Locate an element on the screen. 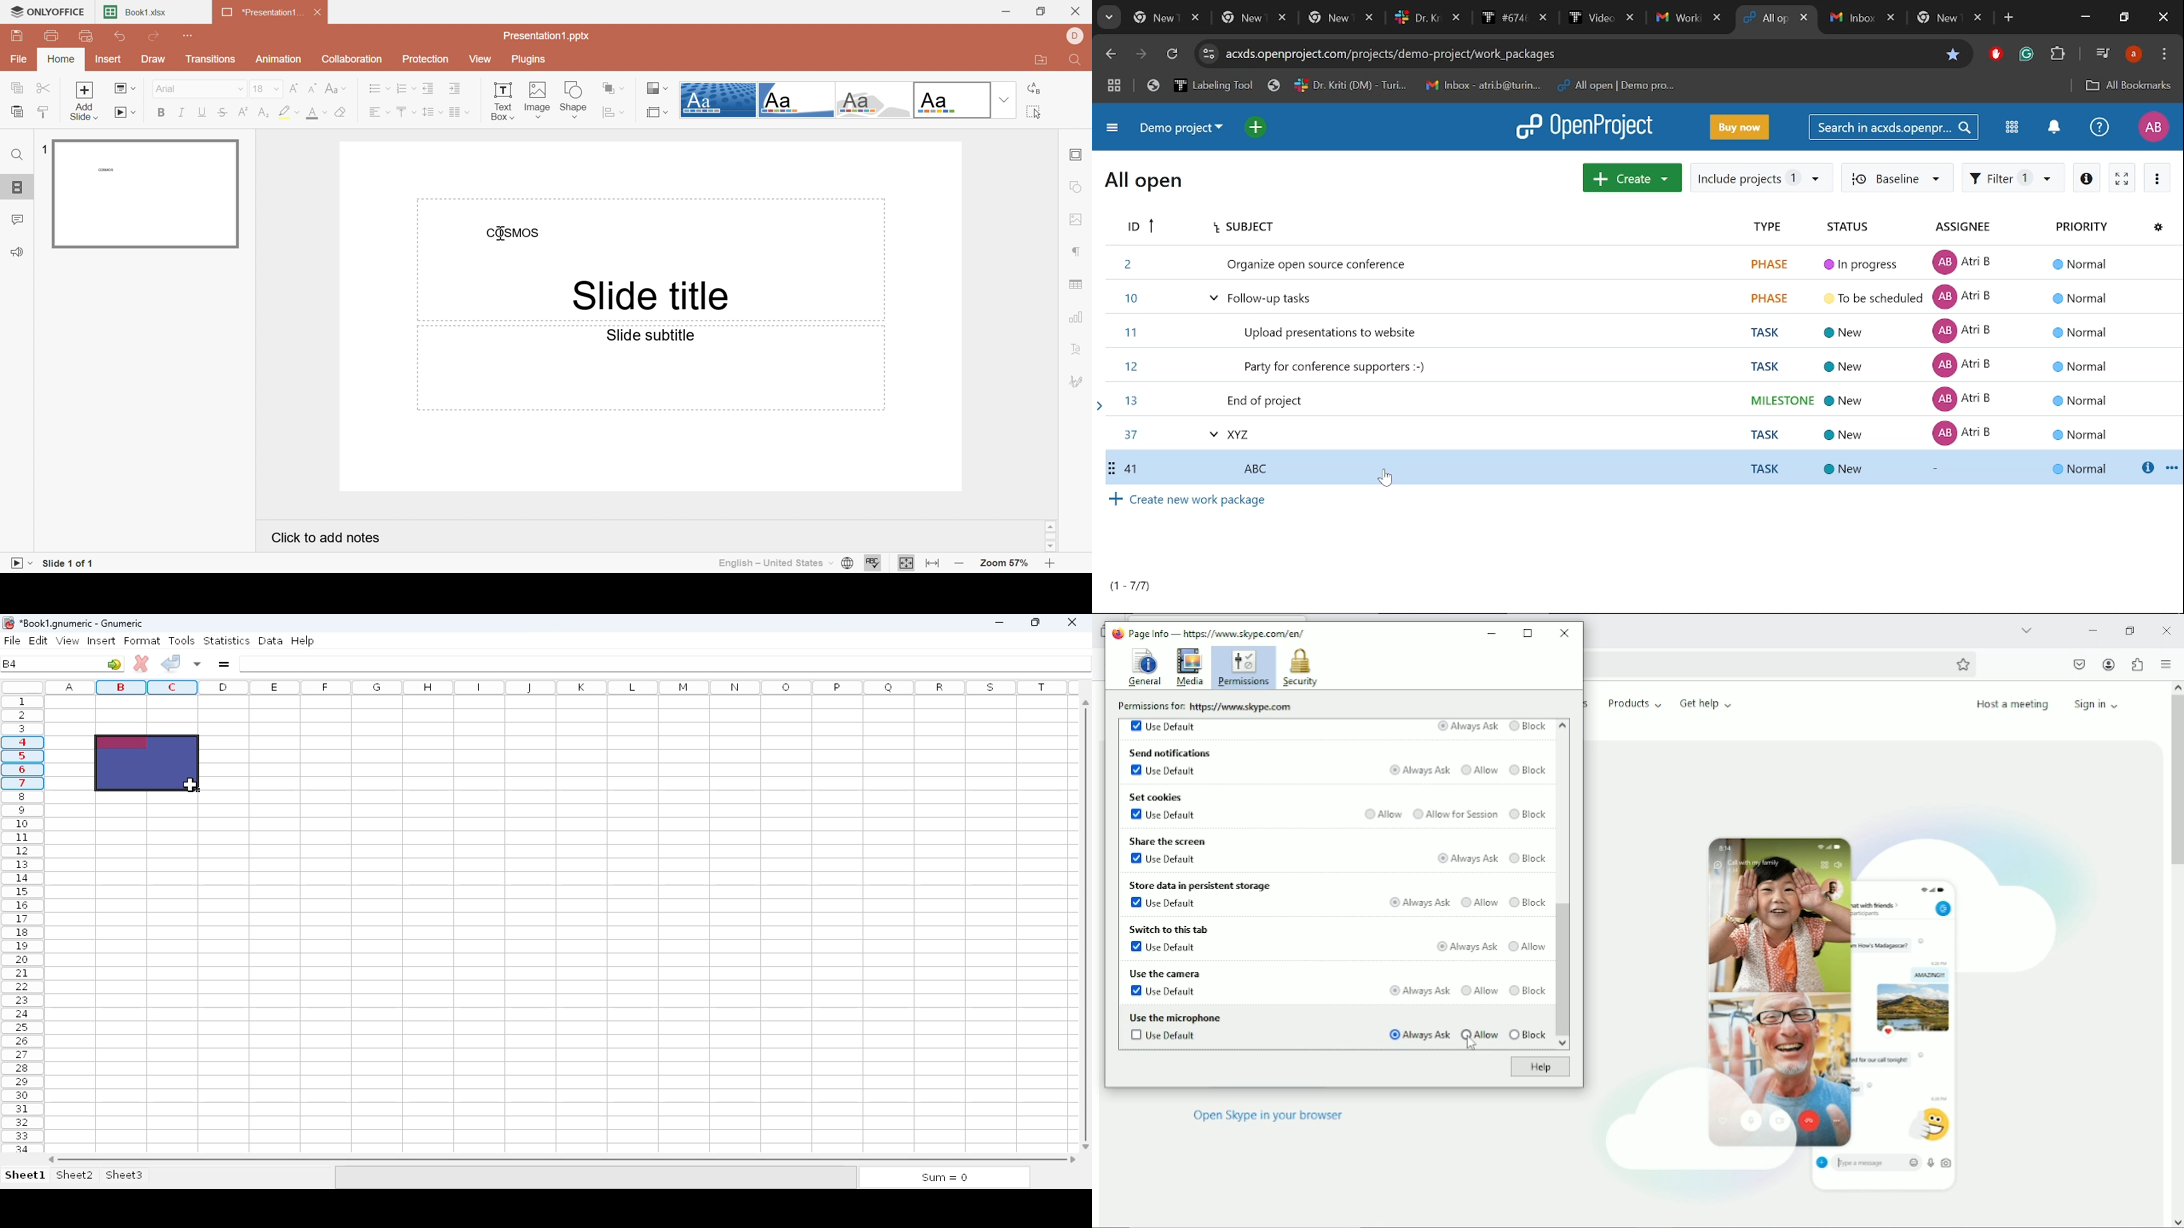 This screenshot has height=1232, width=2184. Next page is located at coordinates (1141, 55).